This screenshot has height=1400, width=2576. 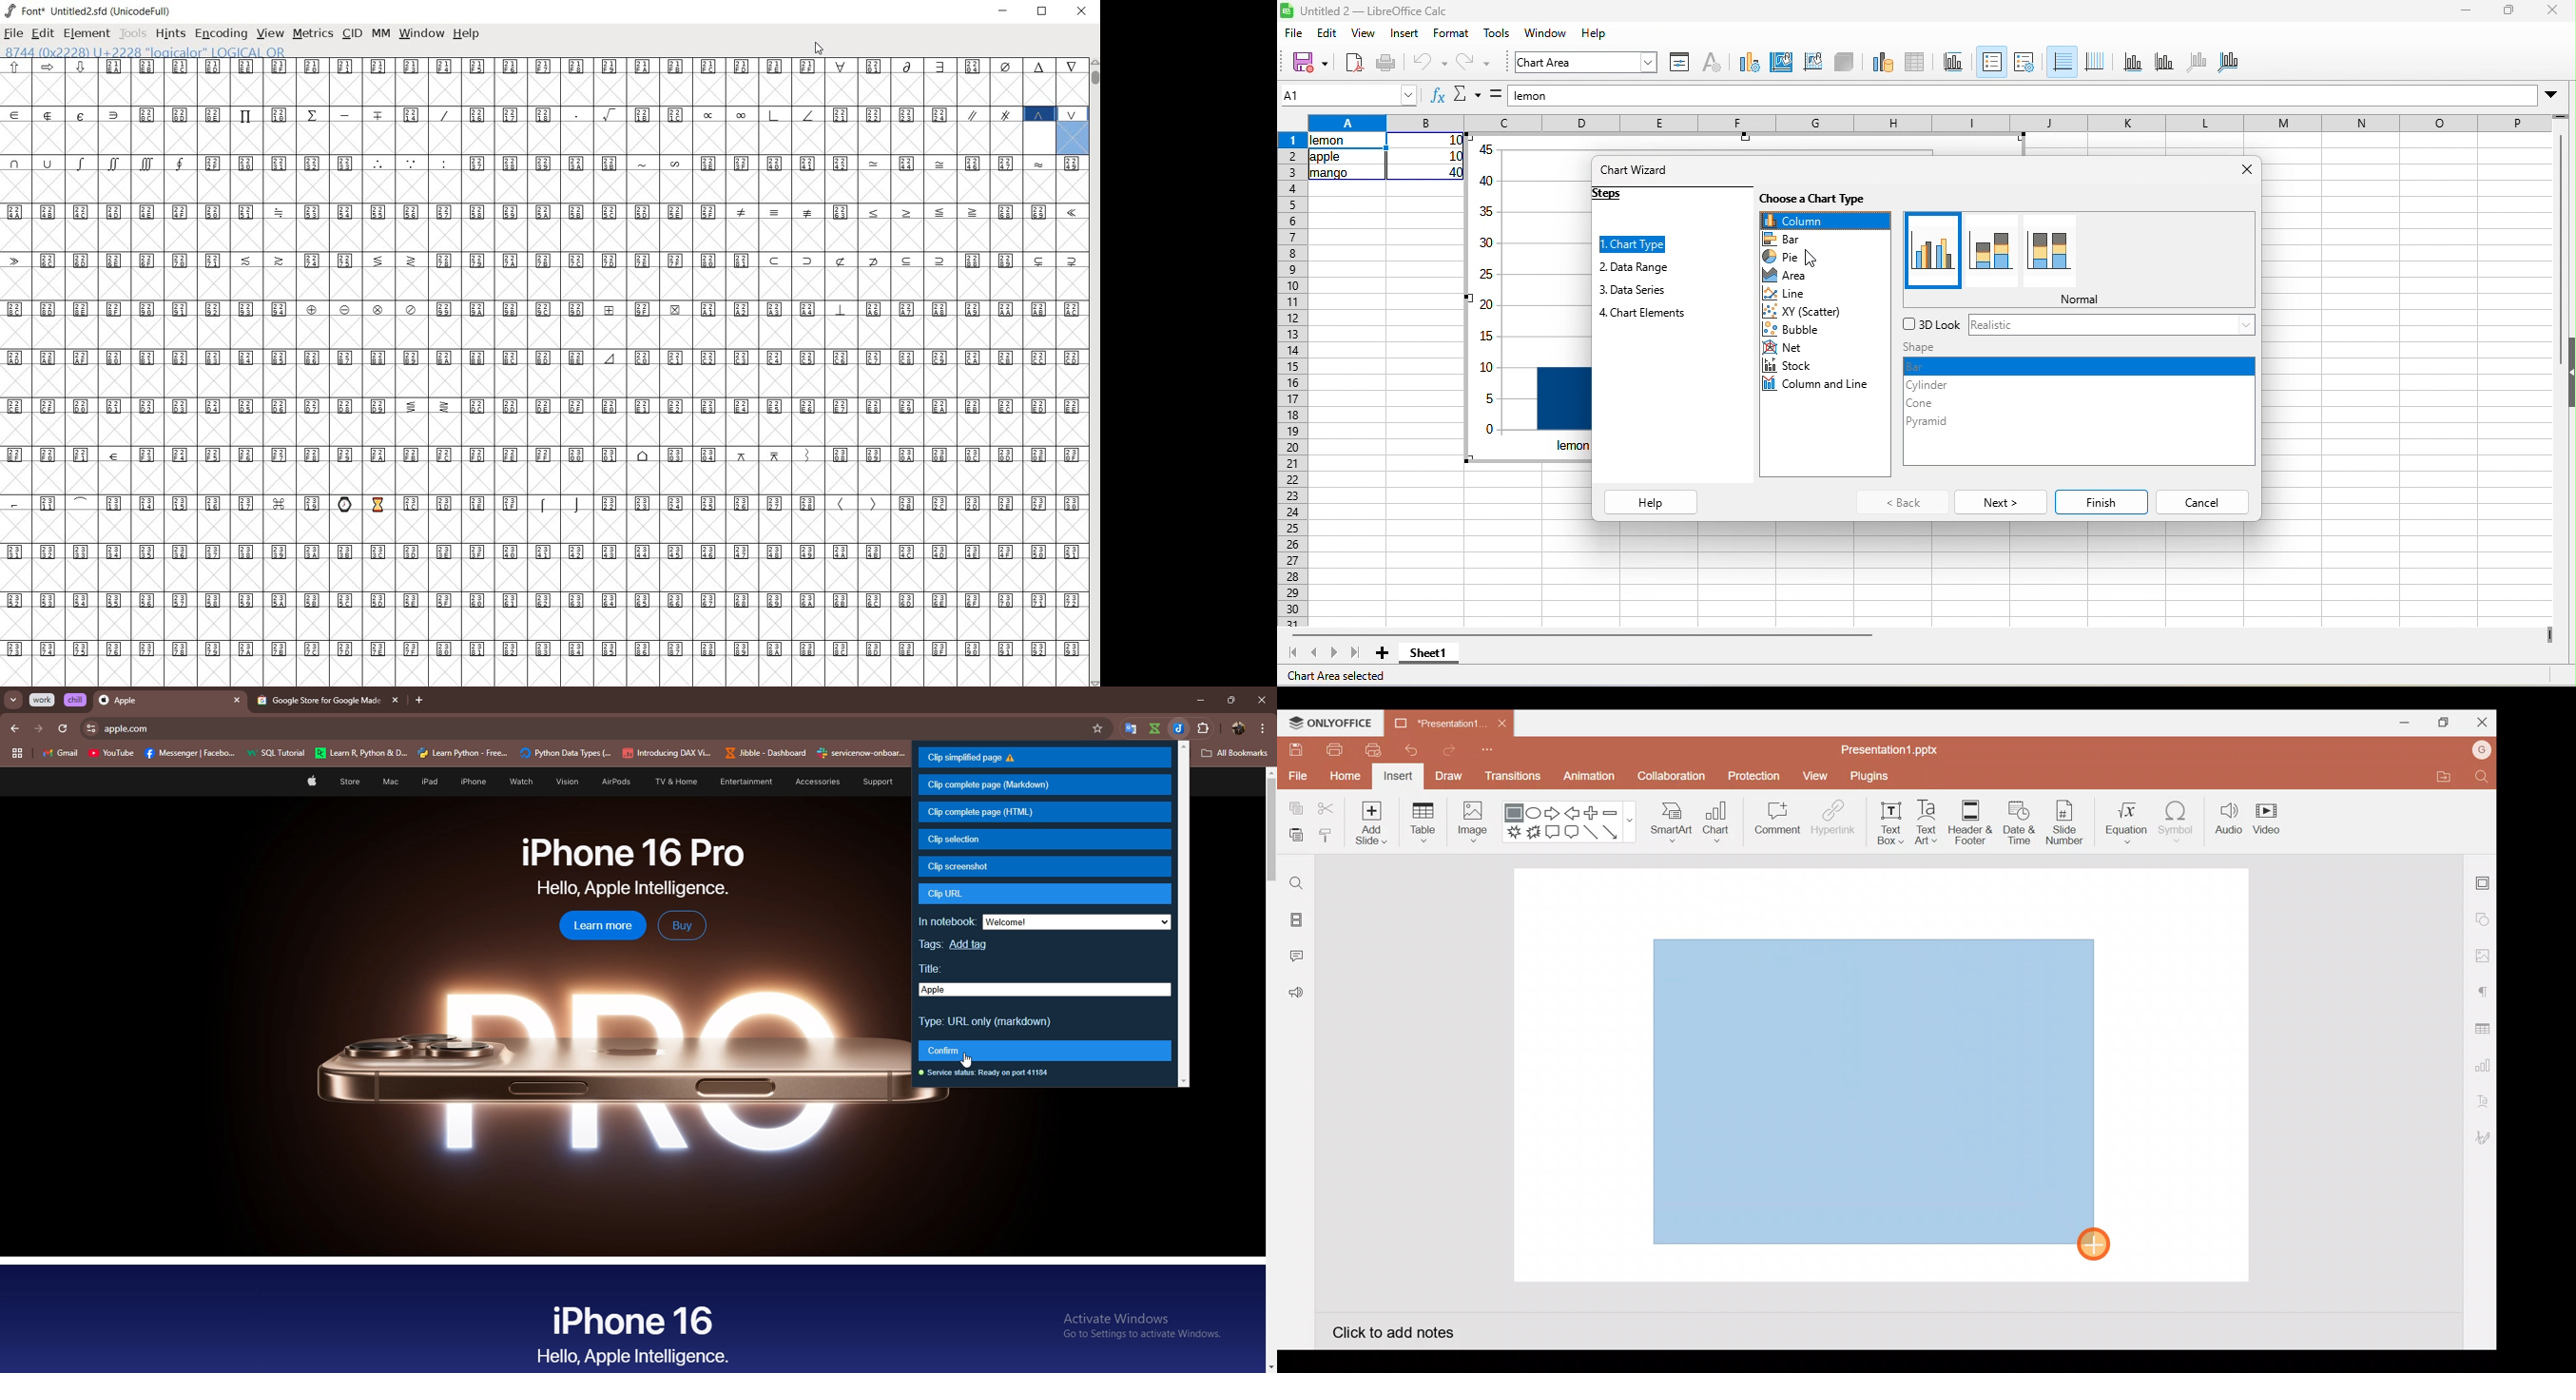 I want to click on cursor, so click(x=969, y=1059).